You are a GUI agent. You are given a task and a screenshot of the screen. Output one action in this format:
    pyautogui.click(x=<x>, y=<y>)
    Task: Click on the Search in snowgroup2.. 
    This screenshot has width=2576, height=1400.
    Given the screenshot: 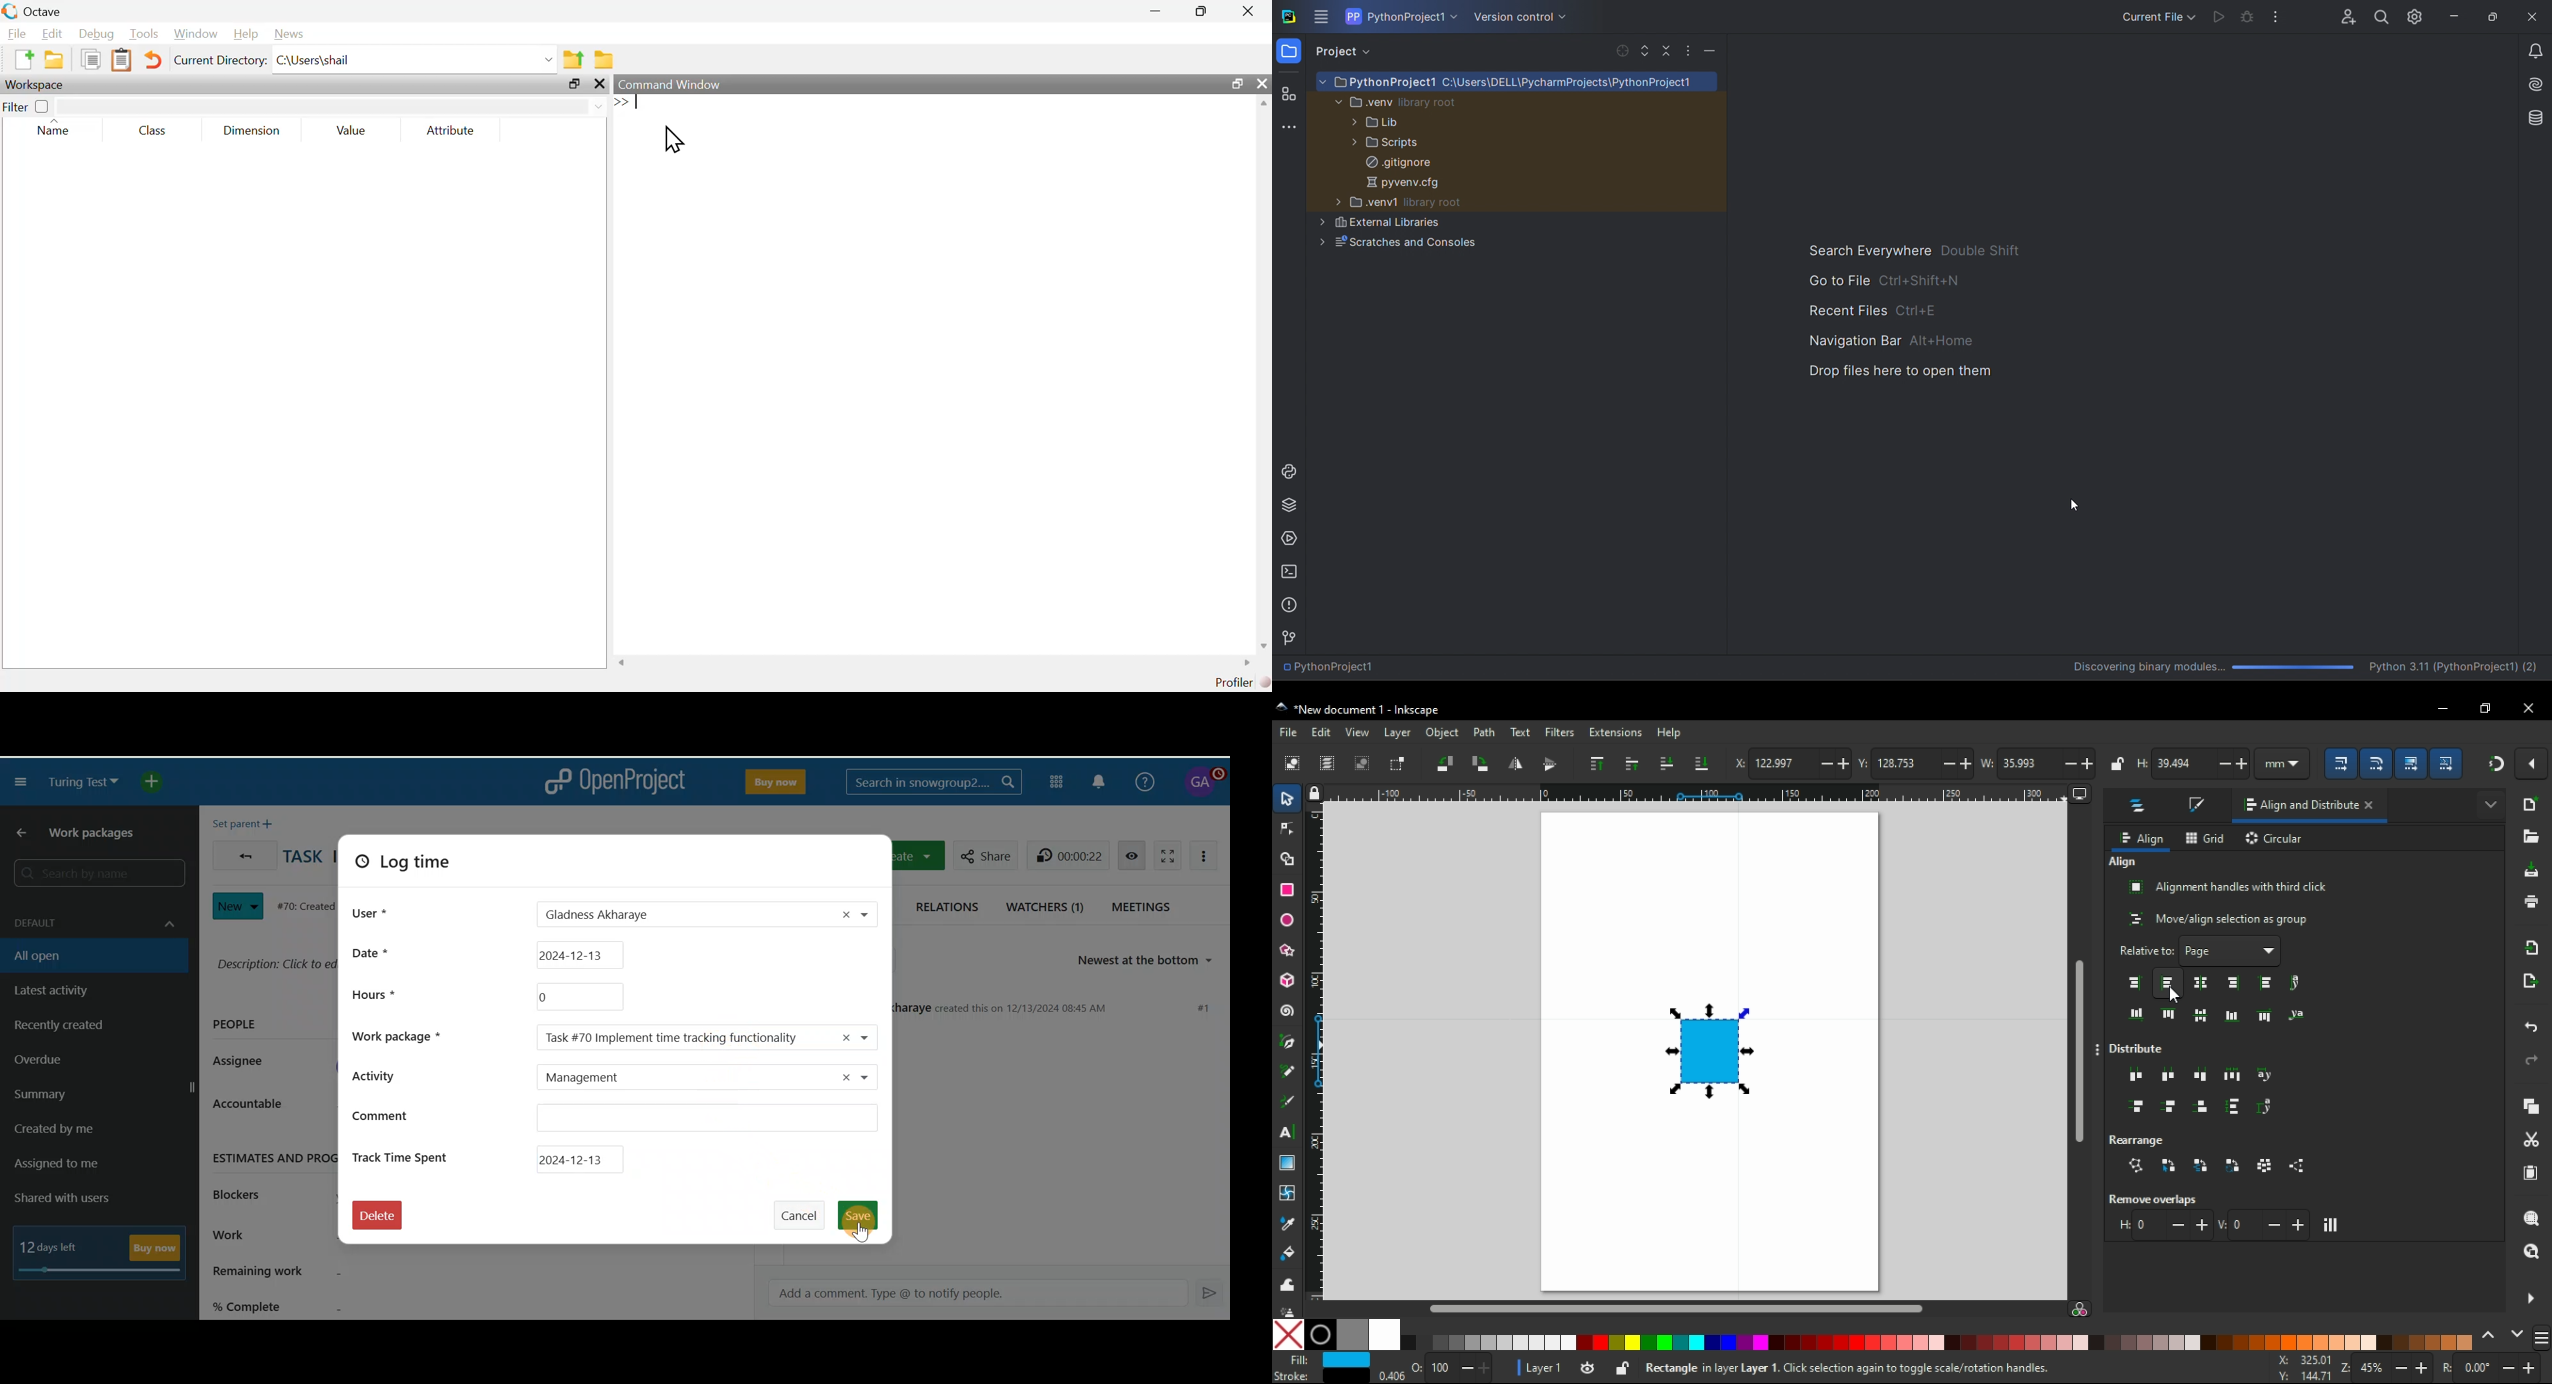 What is the action you would take?
    pyautogui.click(x=932, y=782)
    